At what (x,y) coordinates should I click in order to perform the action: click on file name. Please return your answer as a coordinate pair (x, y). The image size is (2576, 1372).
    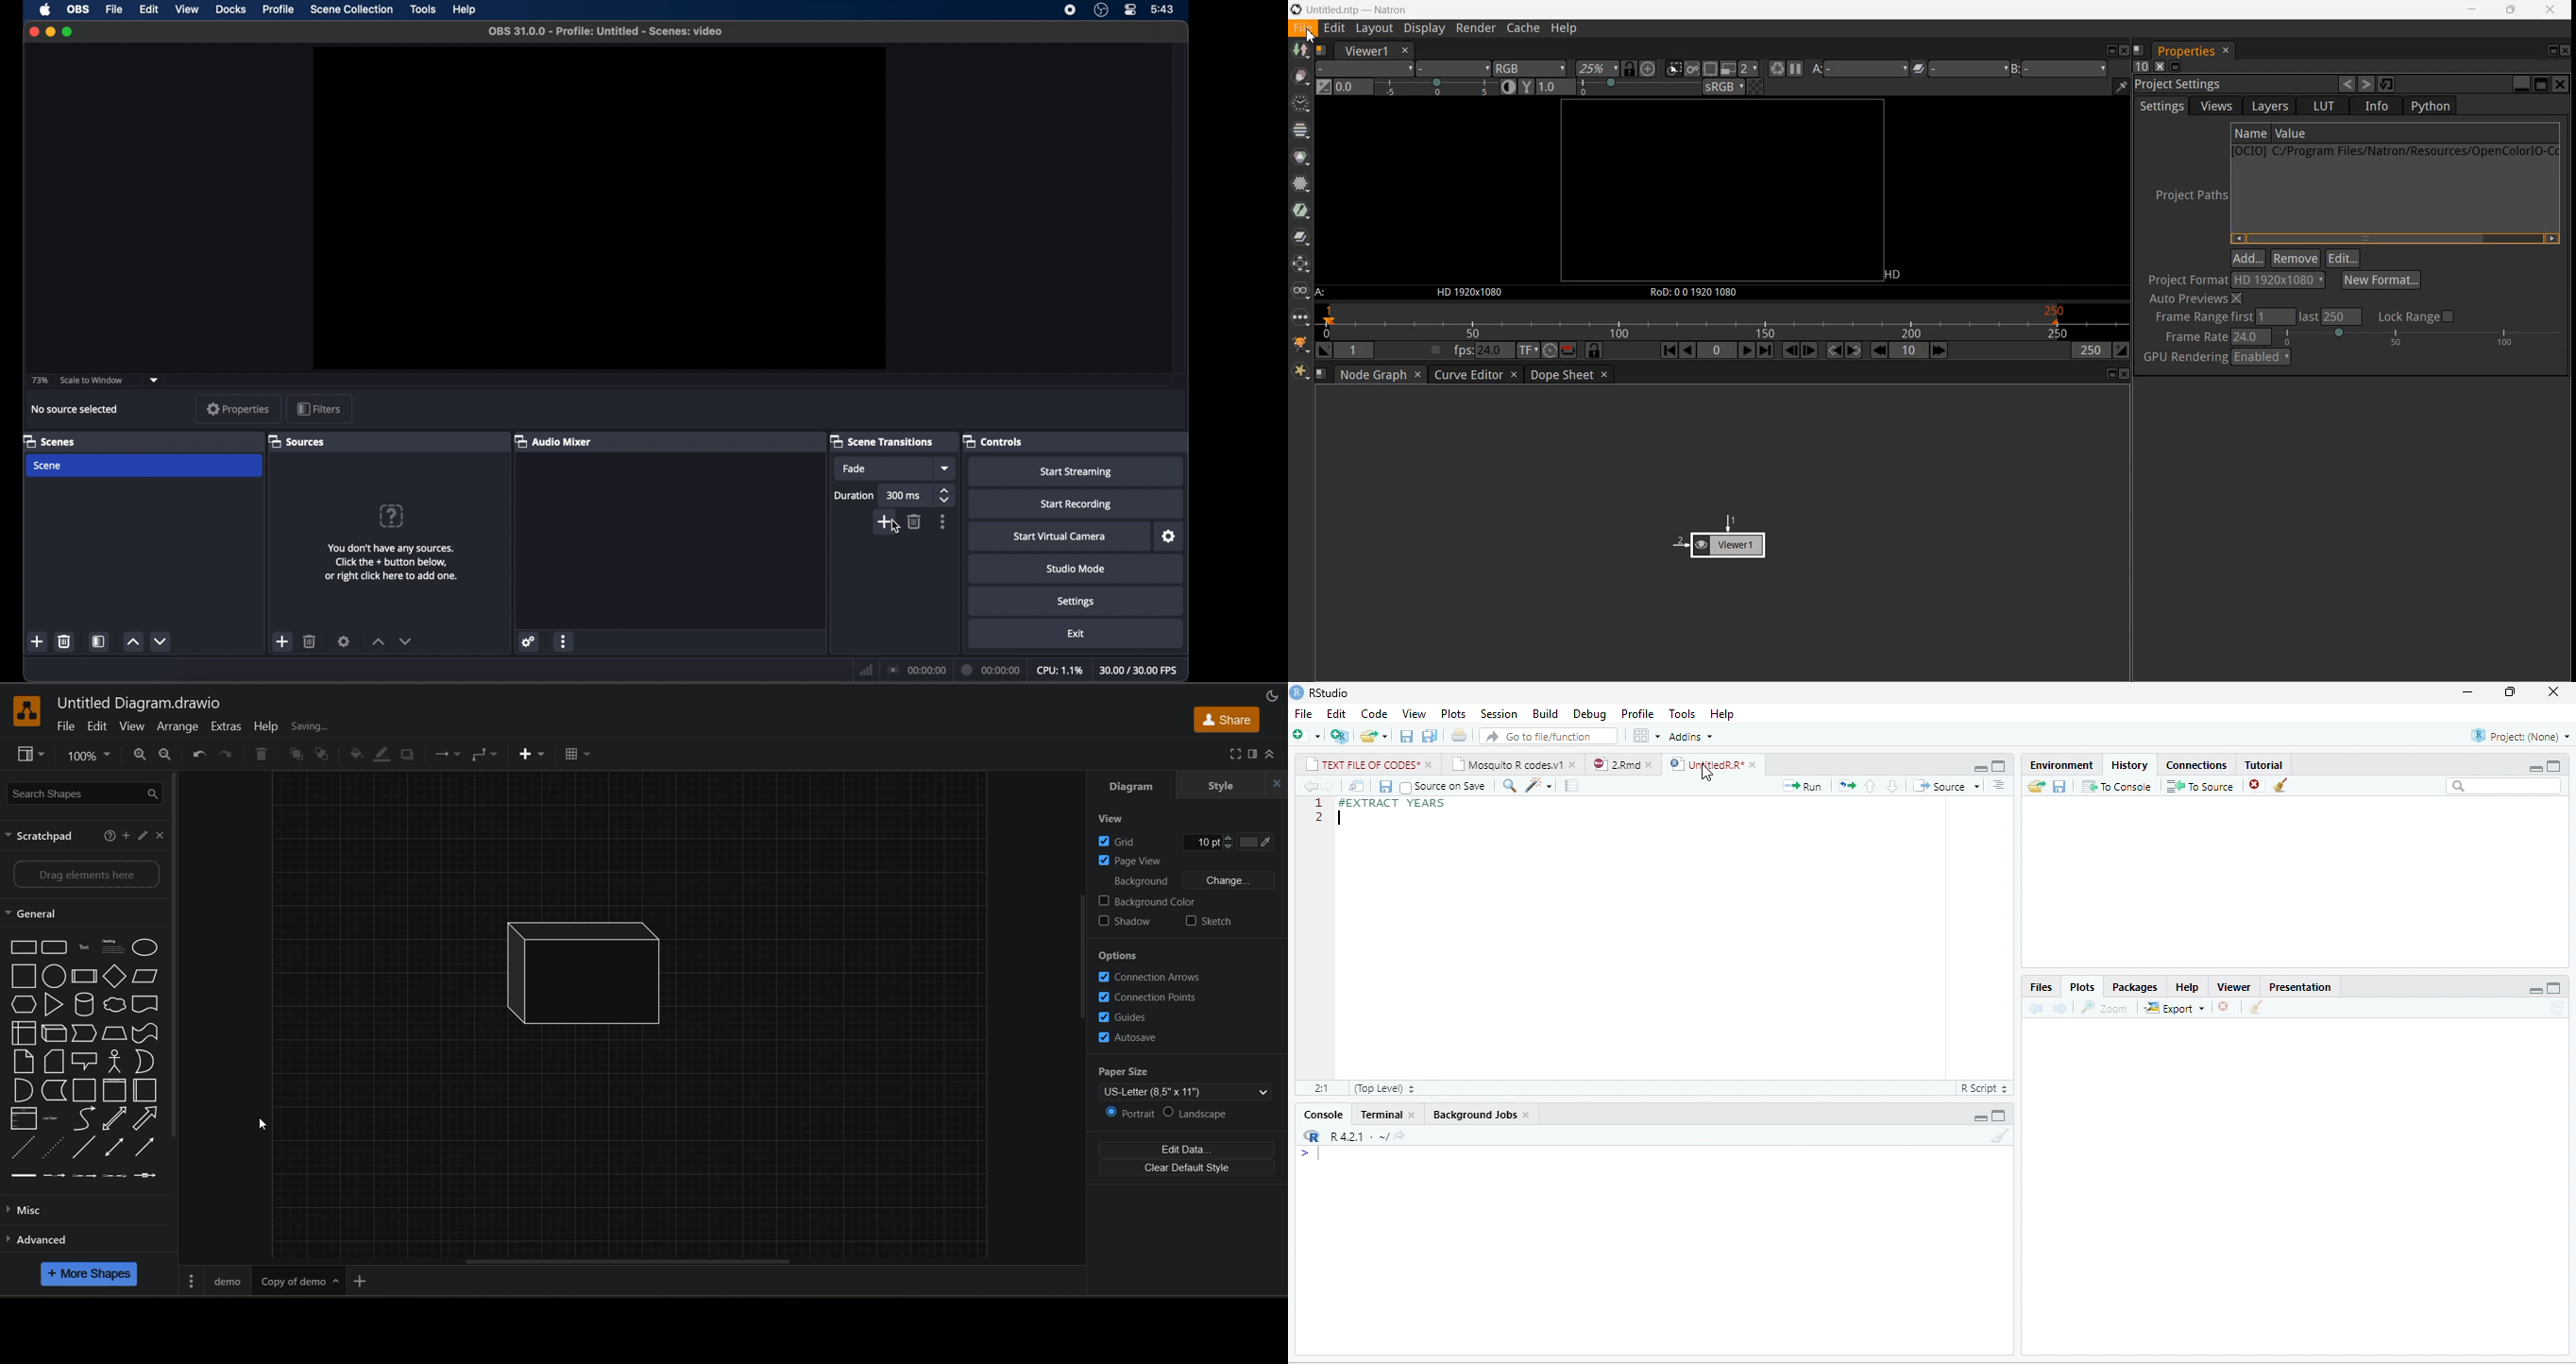
    Looking at the image, I should click on (607, 31).